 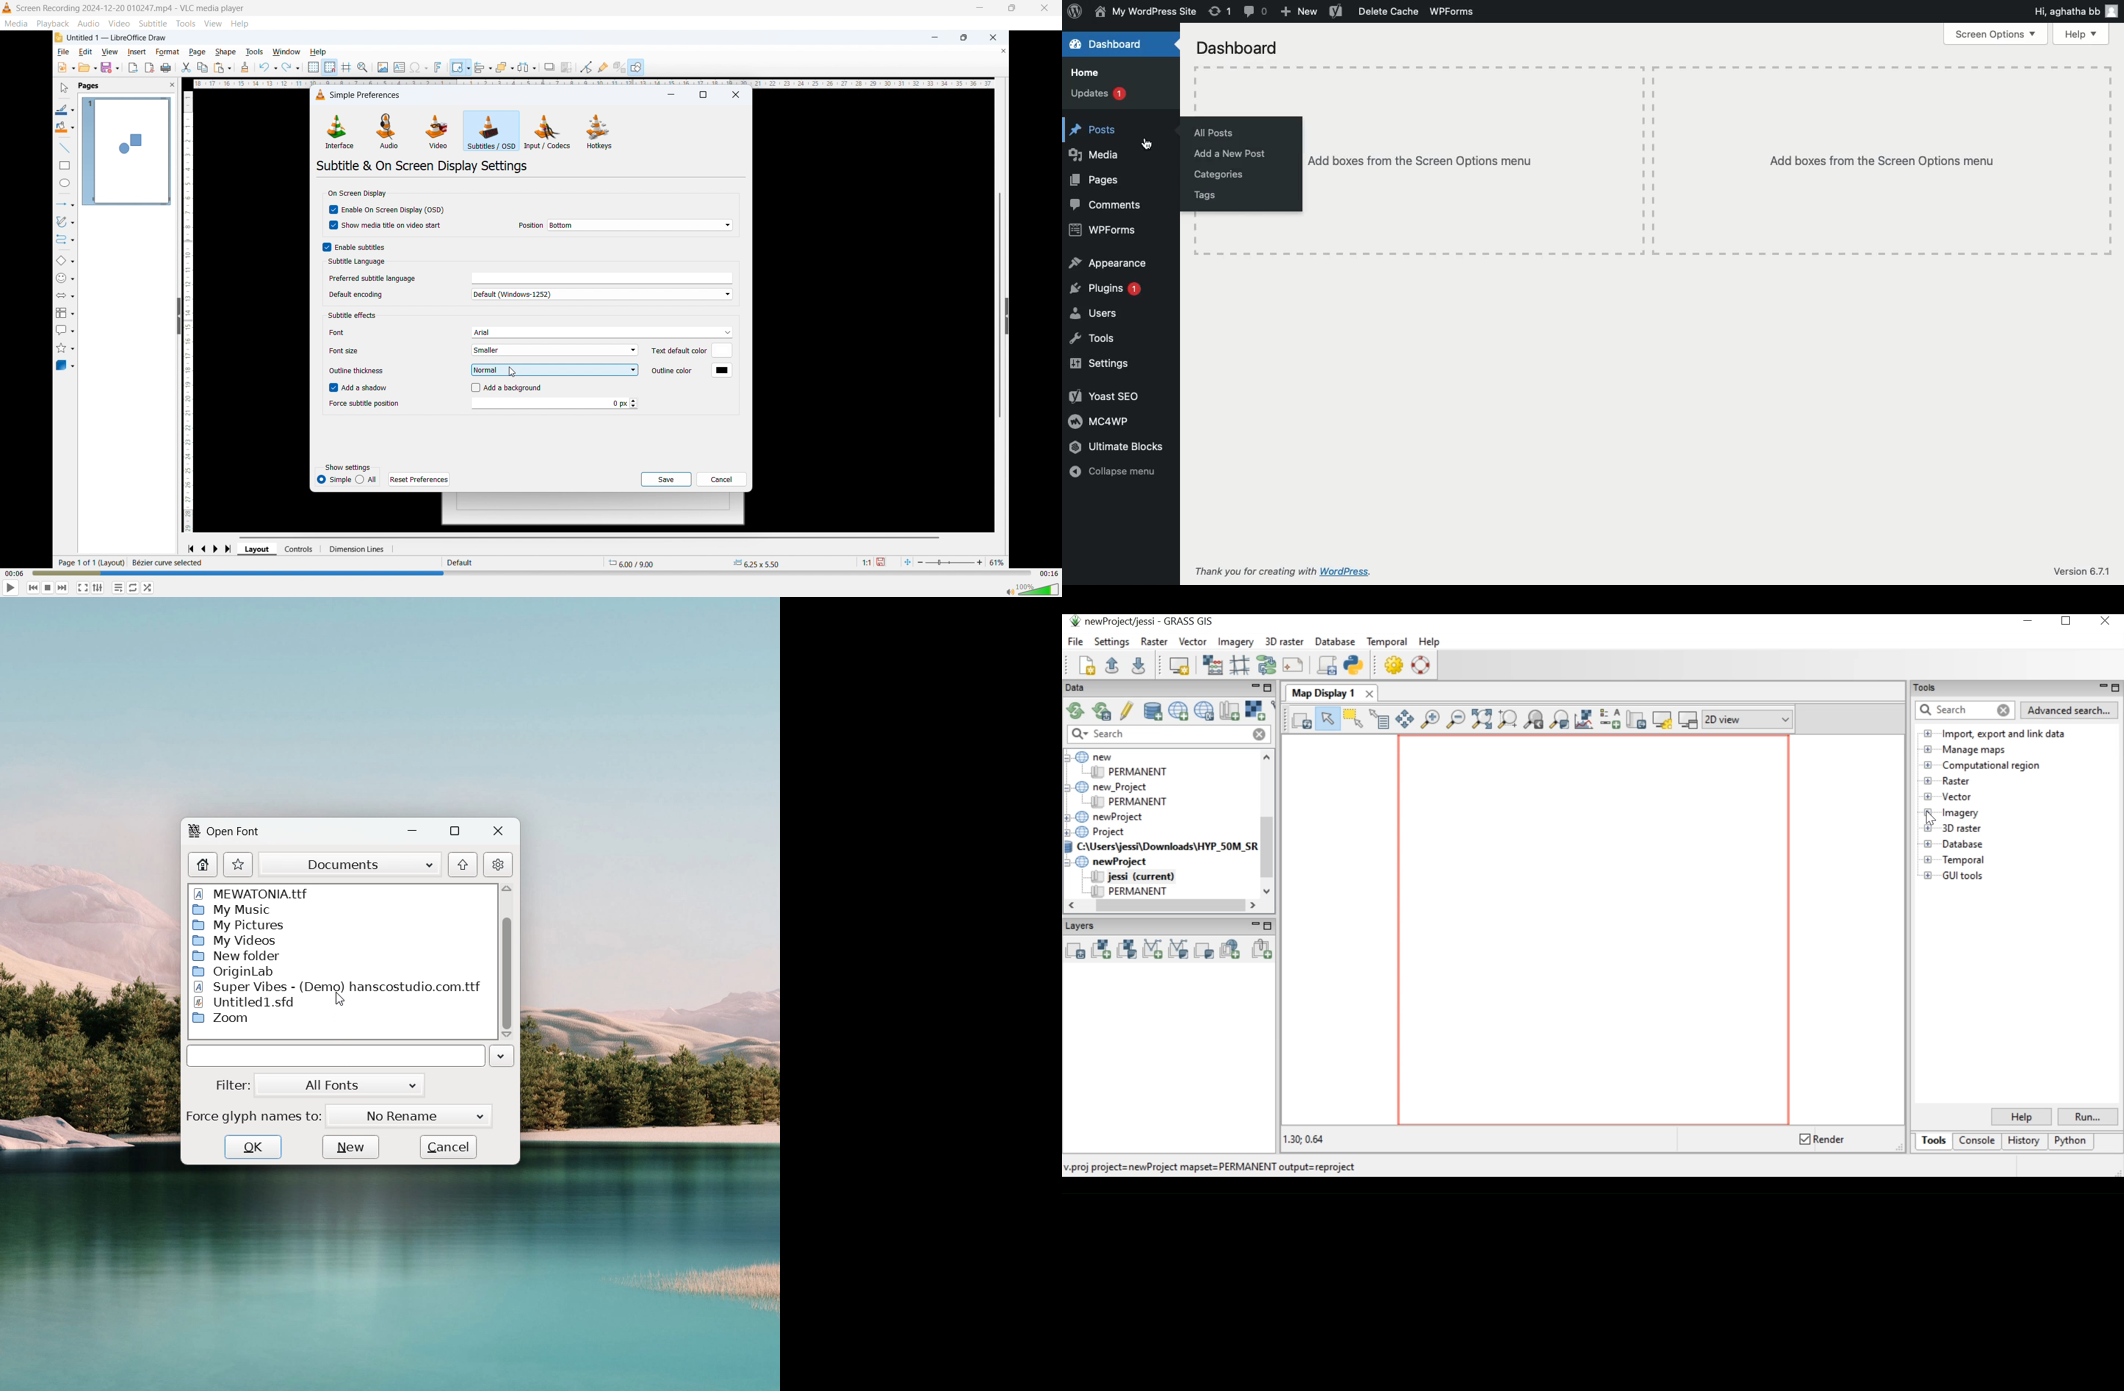 I want to click on minimize, so click(x=413, y=831).